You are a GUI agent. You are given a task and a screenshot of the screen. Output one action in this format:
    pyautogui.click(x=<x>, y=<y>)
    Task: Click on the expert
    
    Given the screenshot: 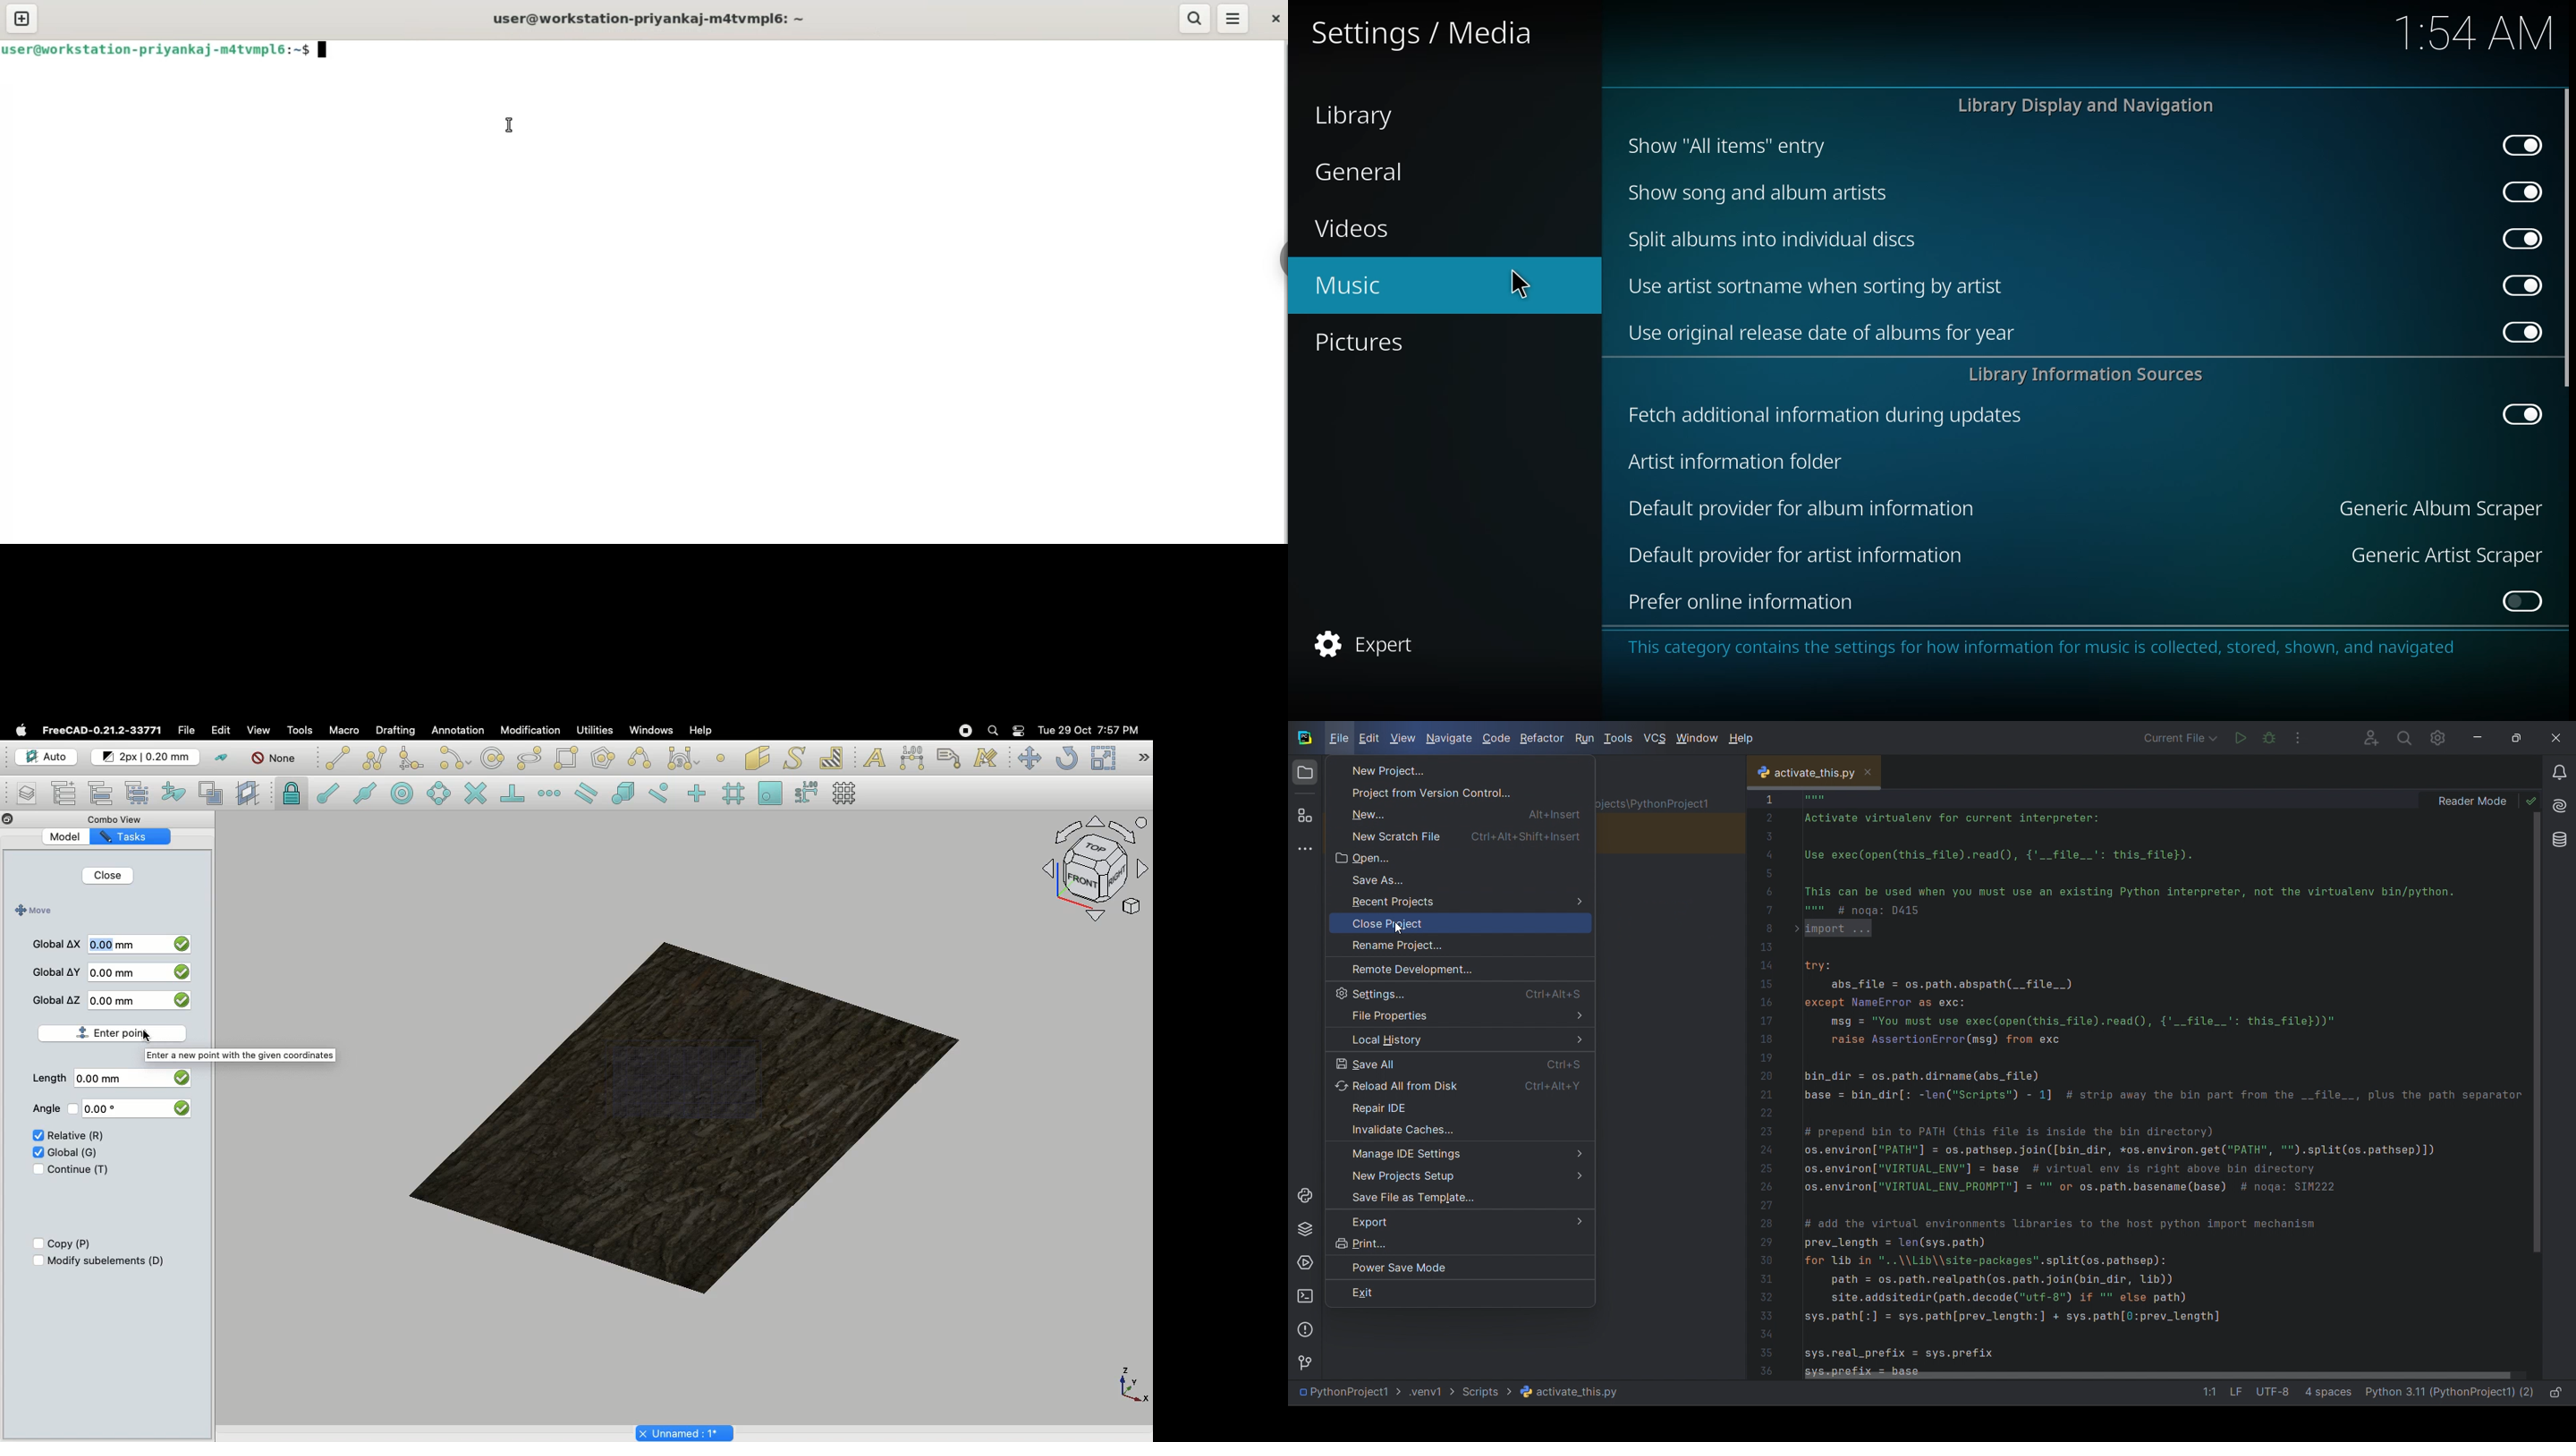 What is the action you would take?
    pyautogui.click(x=1376, y=642)
    